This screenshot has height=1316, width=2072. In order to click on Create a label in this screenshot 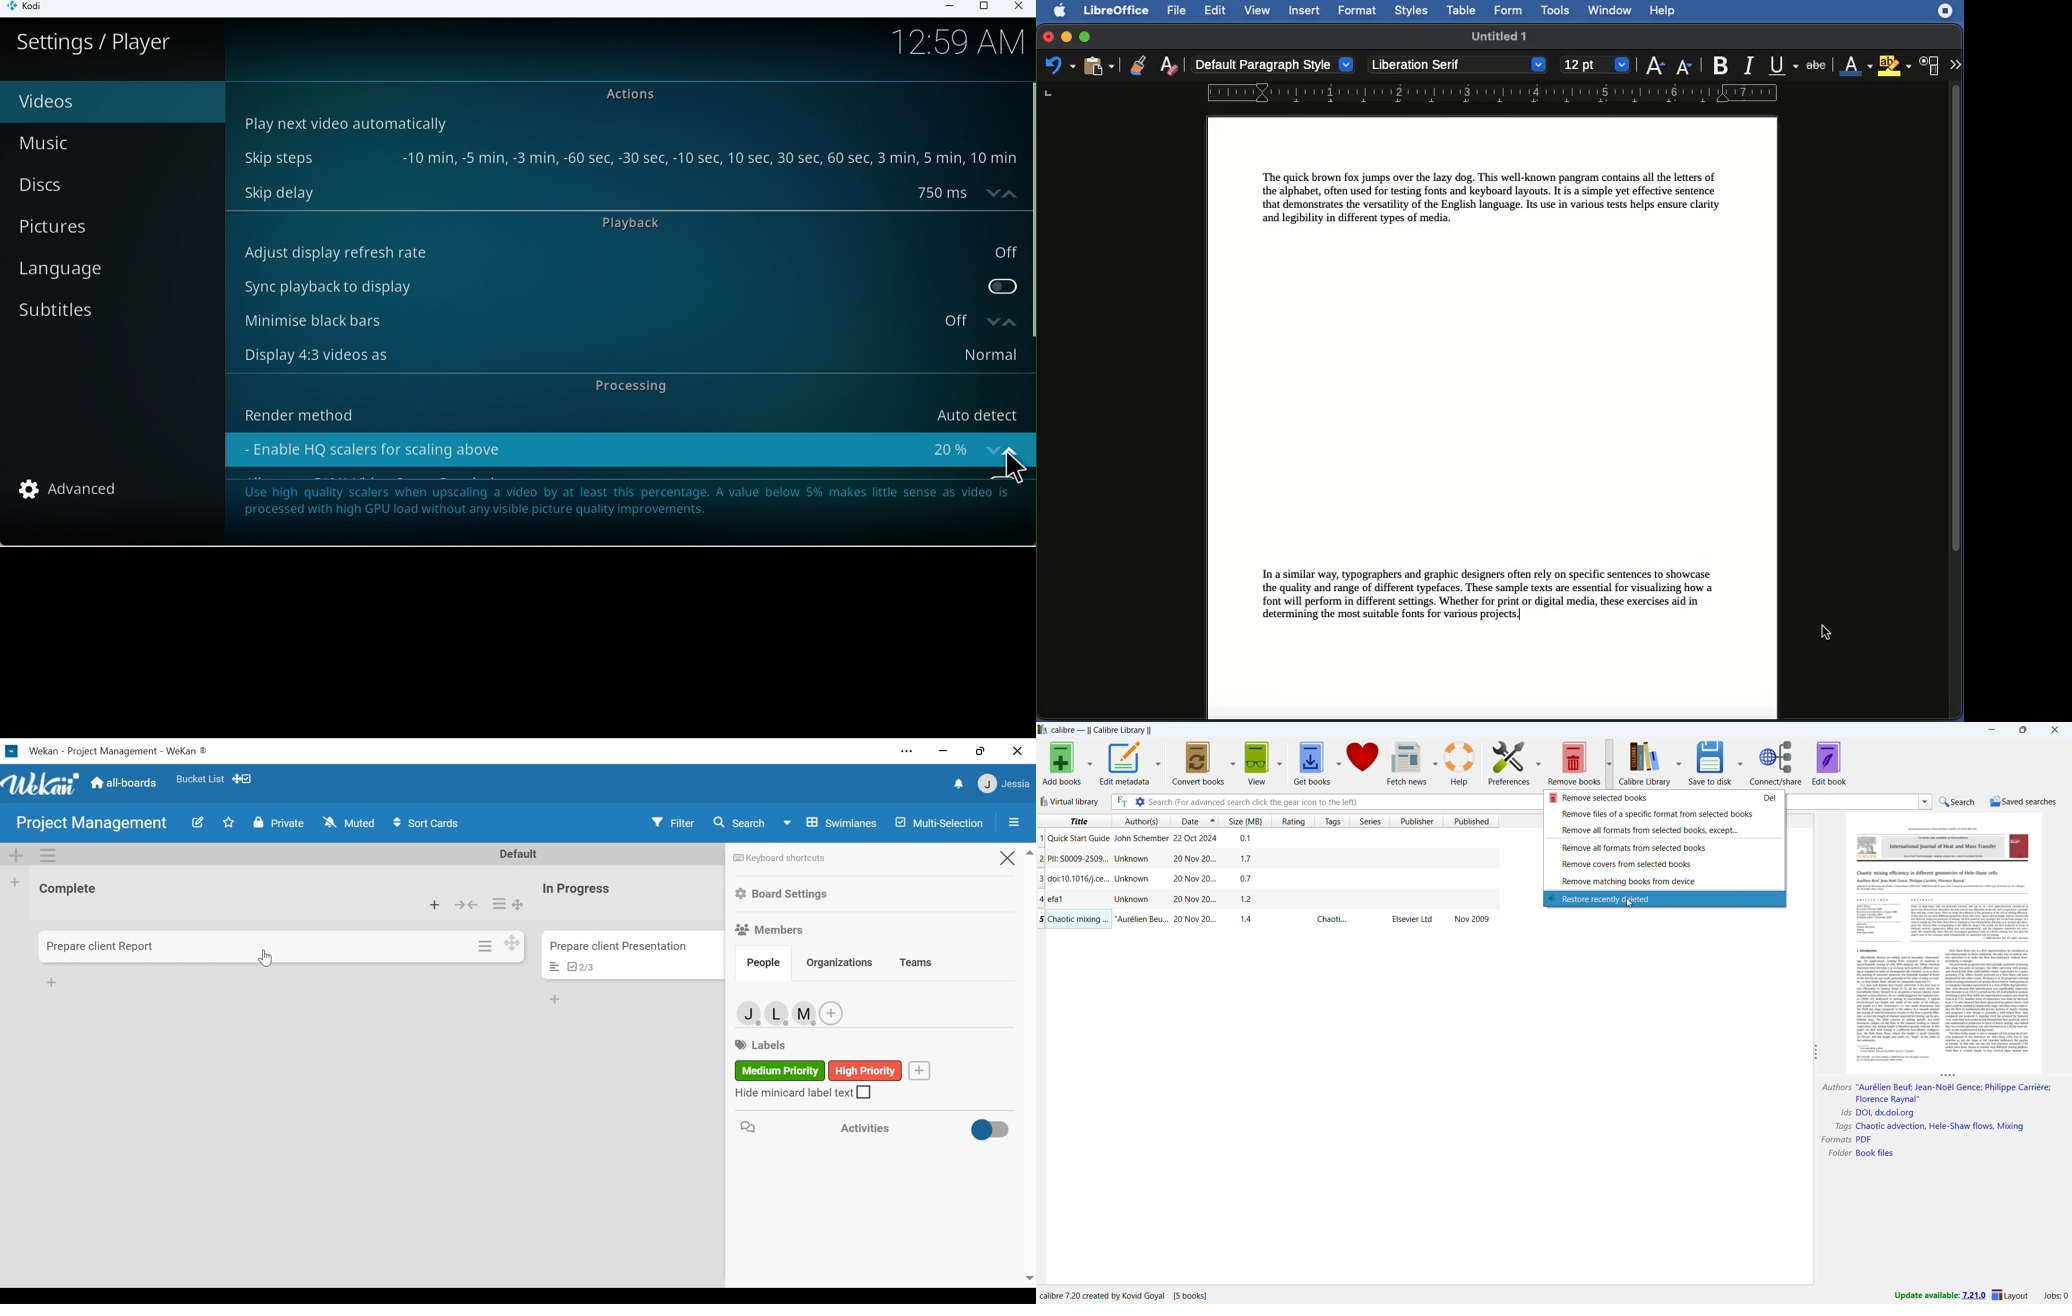, I will do `click(919, 1071)`.